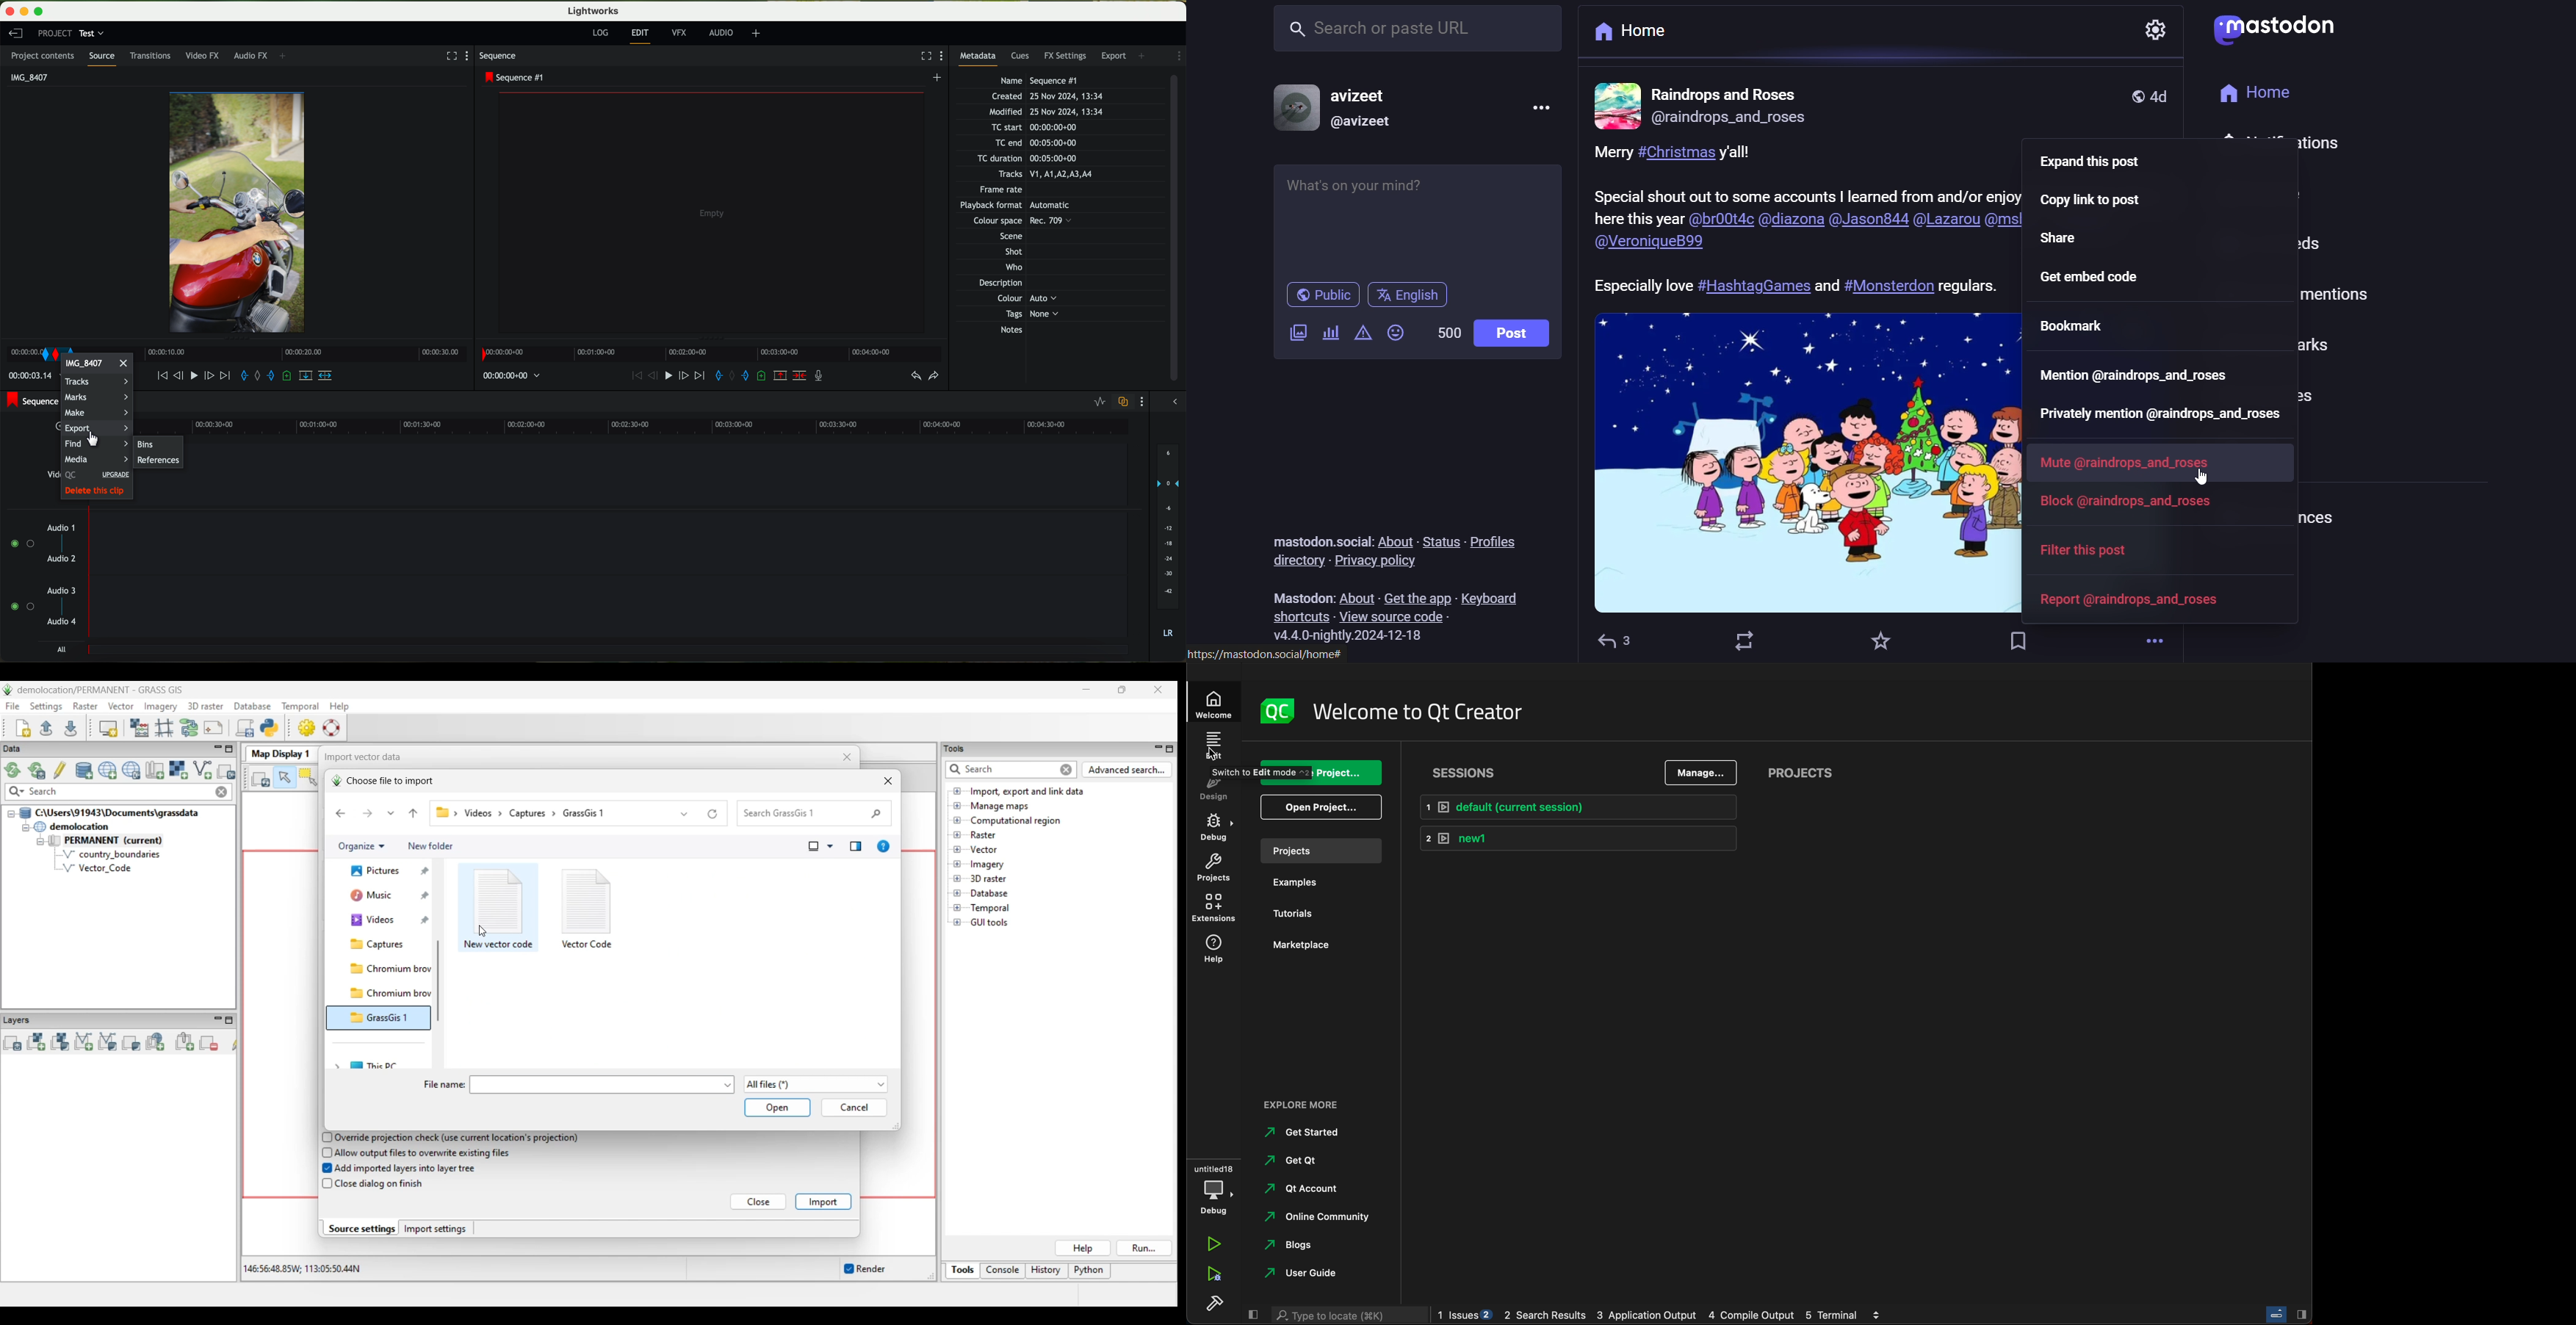 The width and height of the screenshot is (2576, 1344). What do you see at coordinates (1395, 537) in the screenshot?
I see `about` at bounding box center [1395, 537].